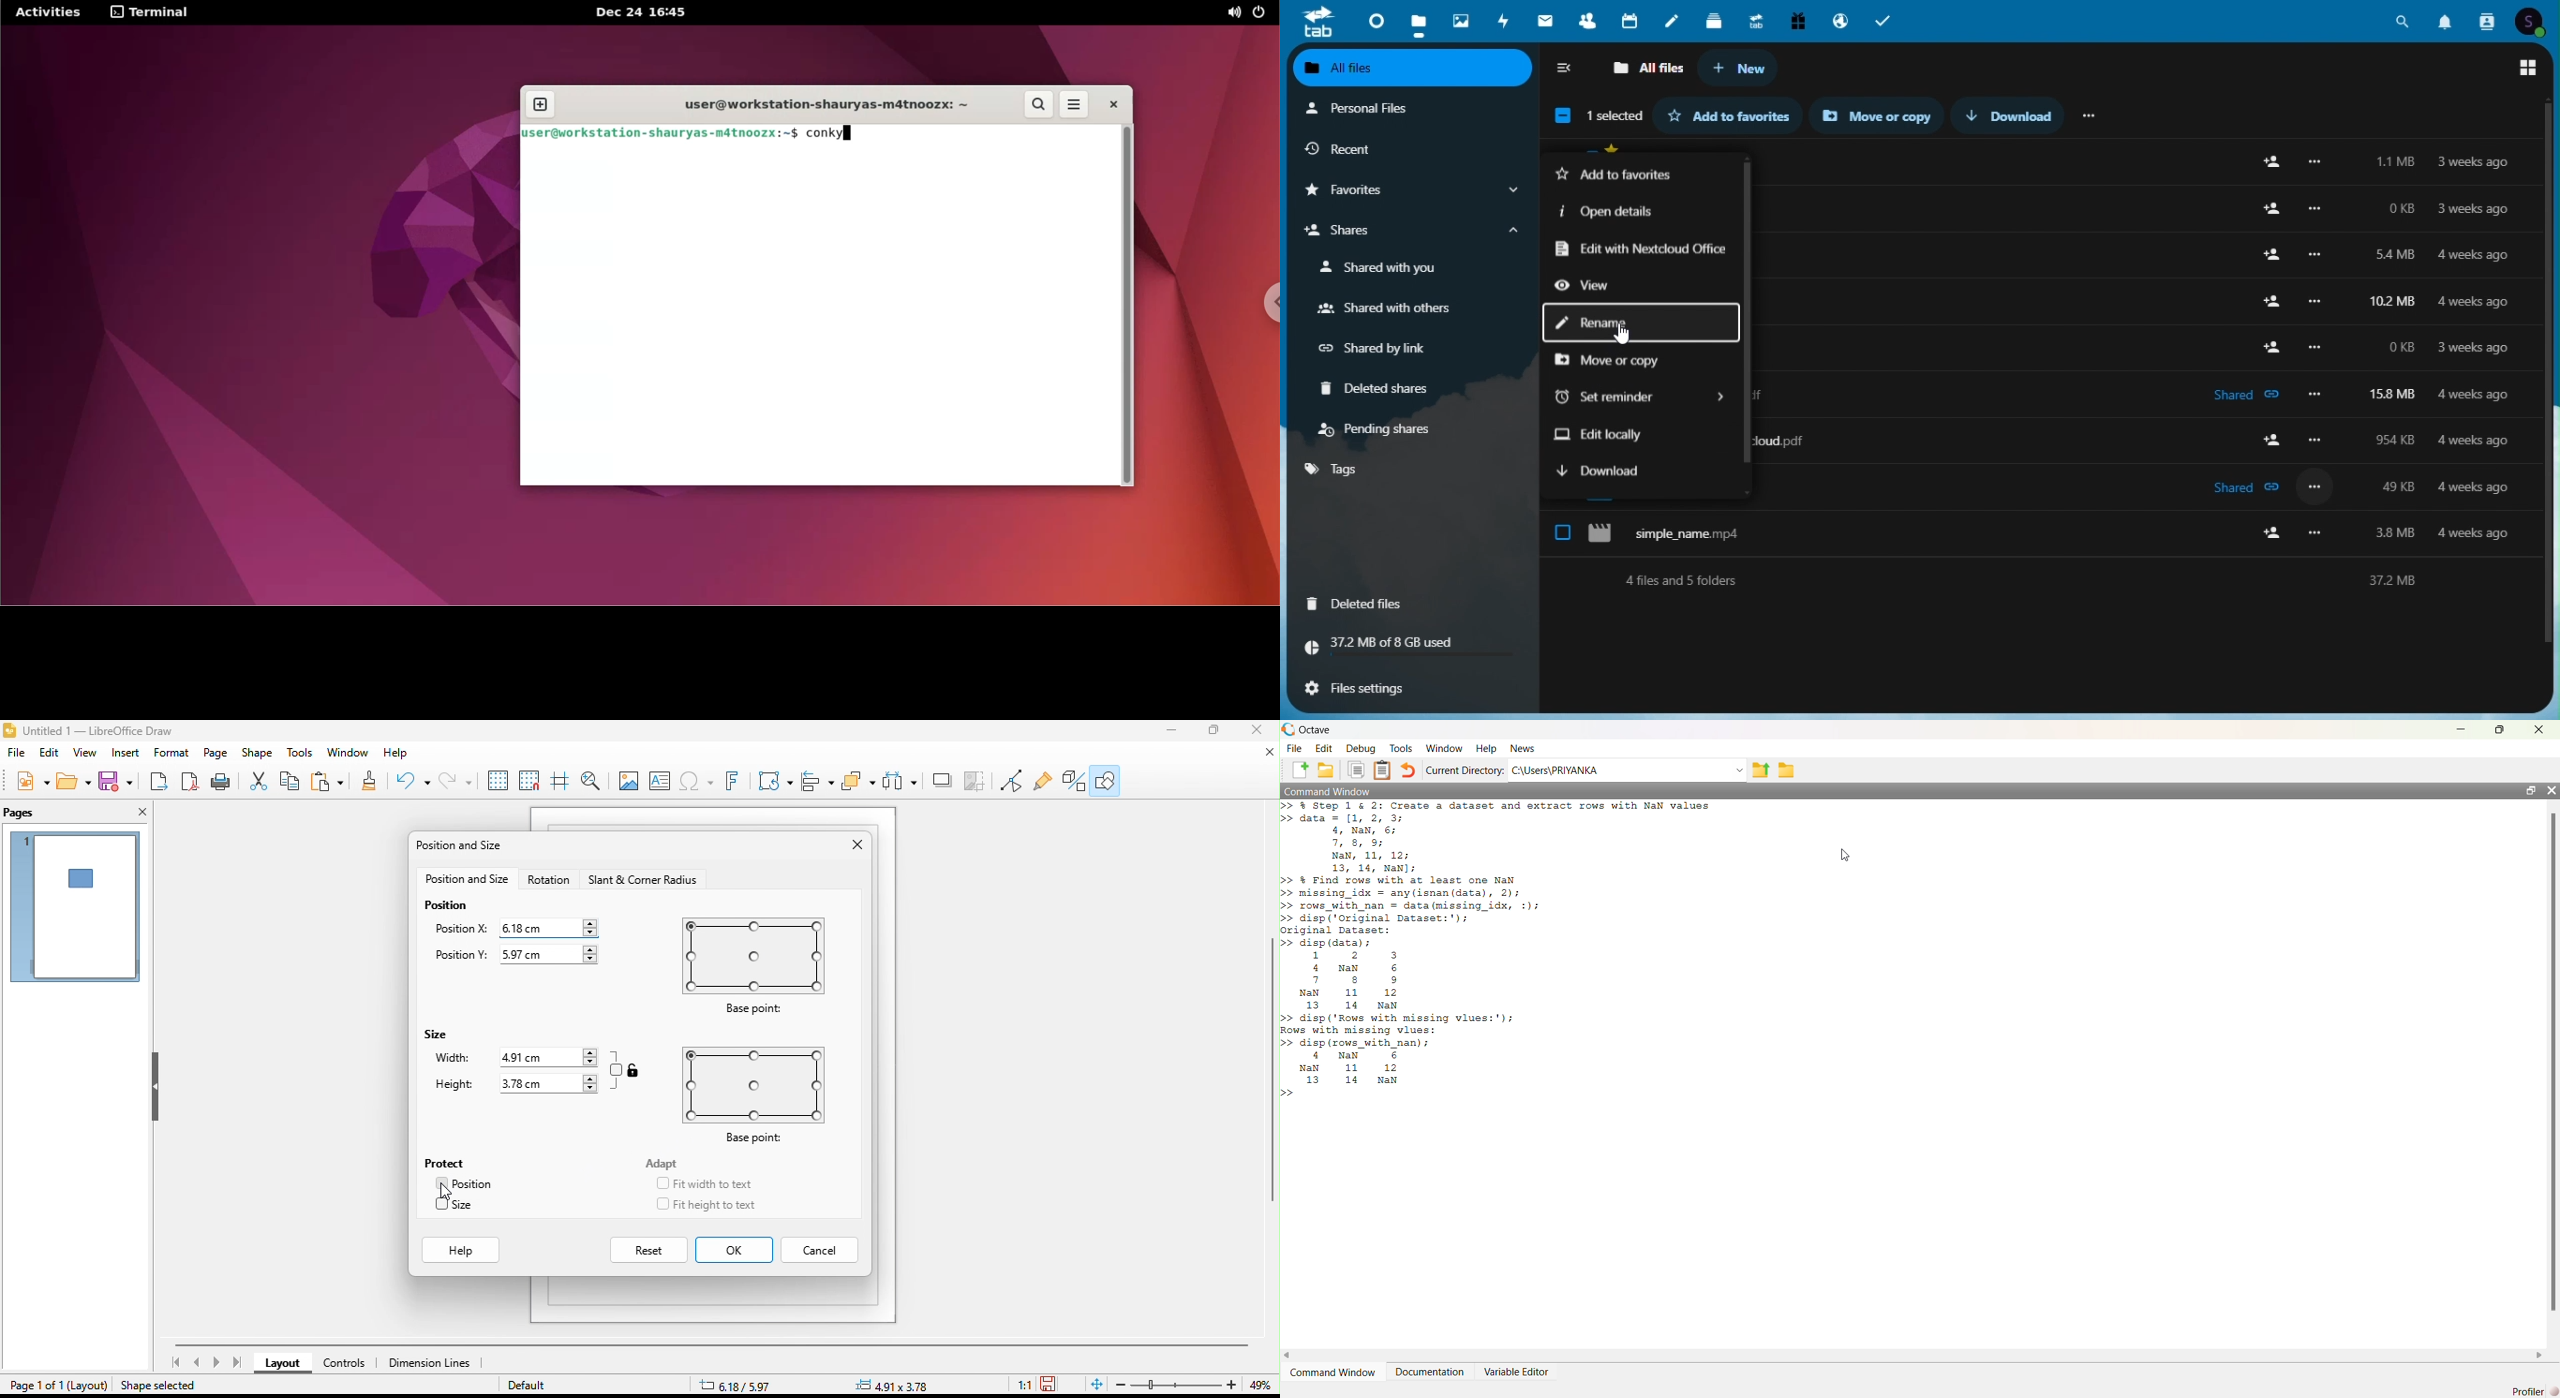 This screenshot has height=1400, width=2576. I want to click on 1 selected, so click(1595, 118).